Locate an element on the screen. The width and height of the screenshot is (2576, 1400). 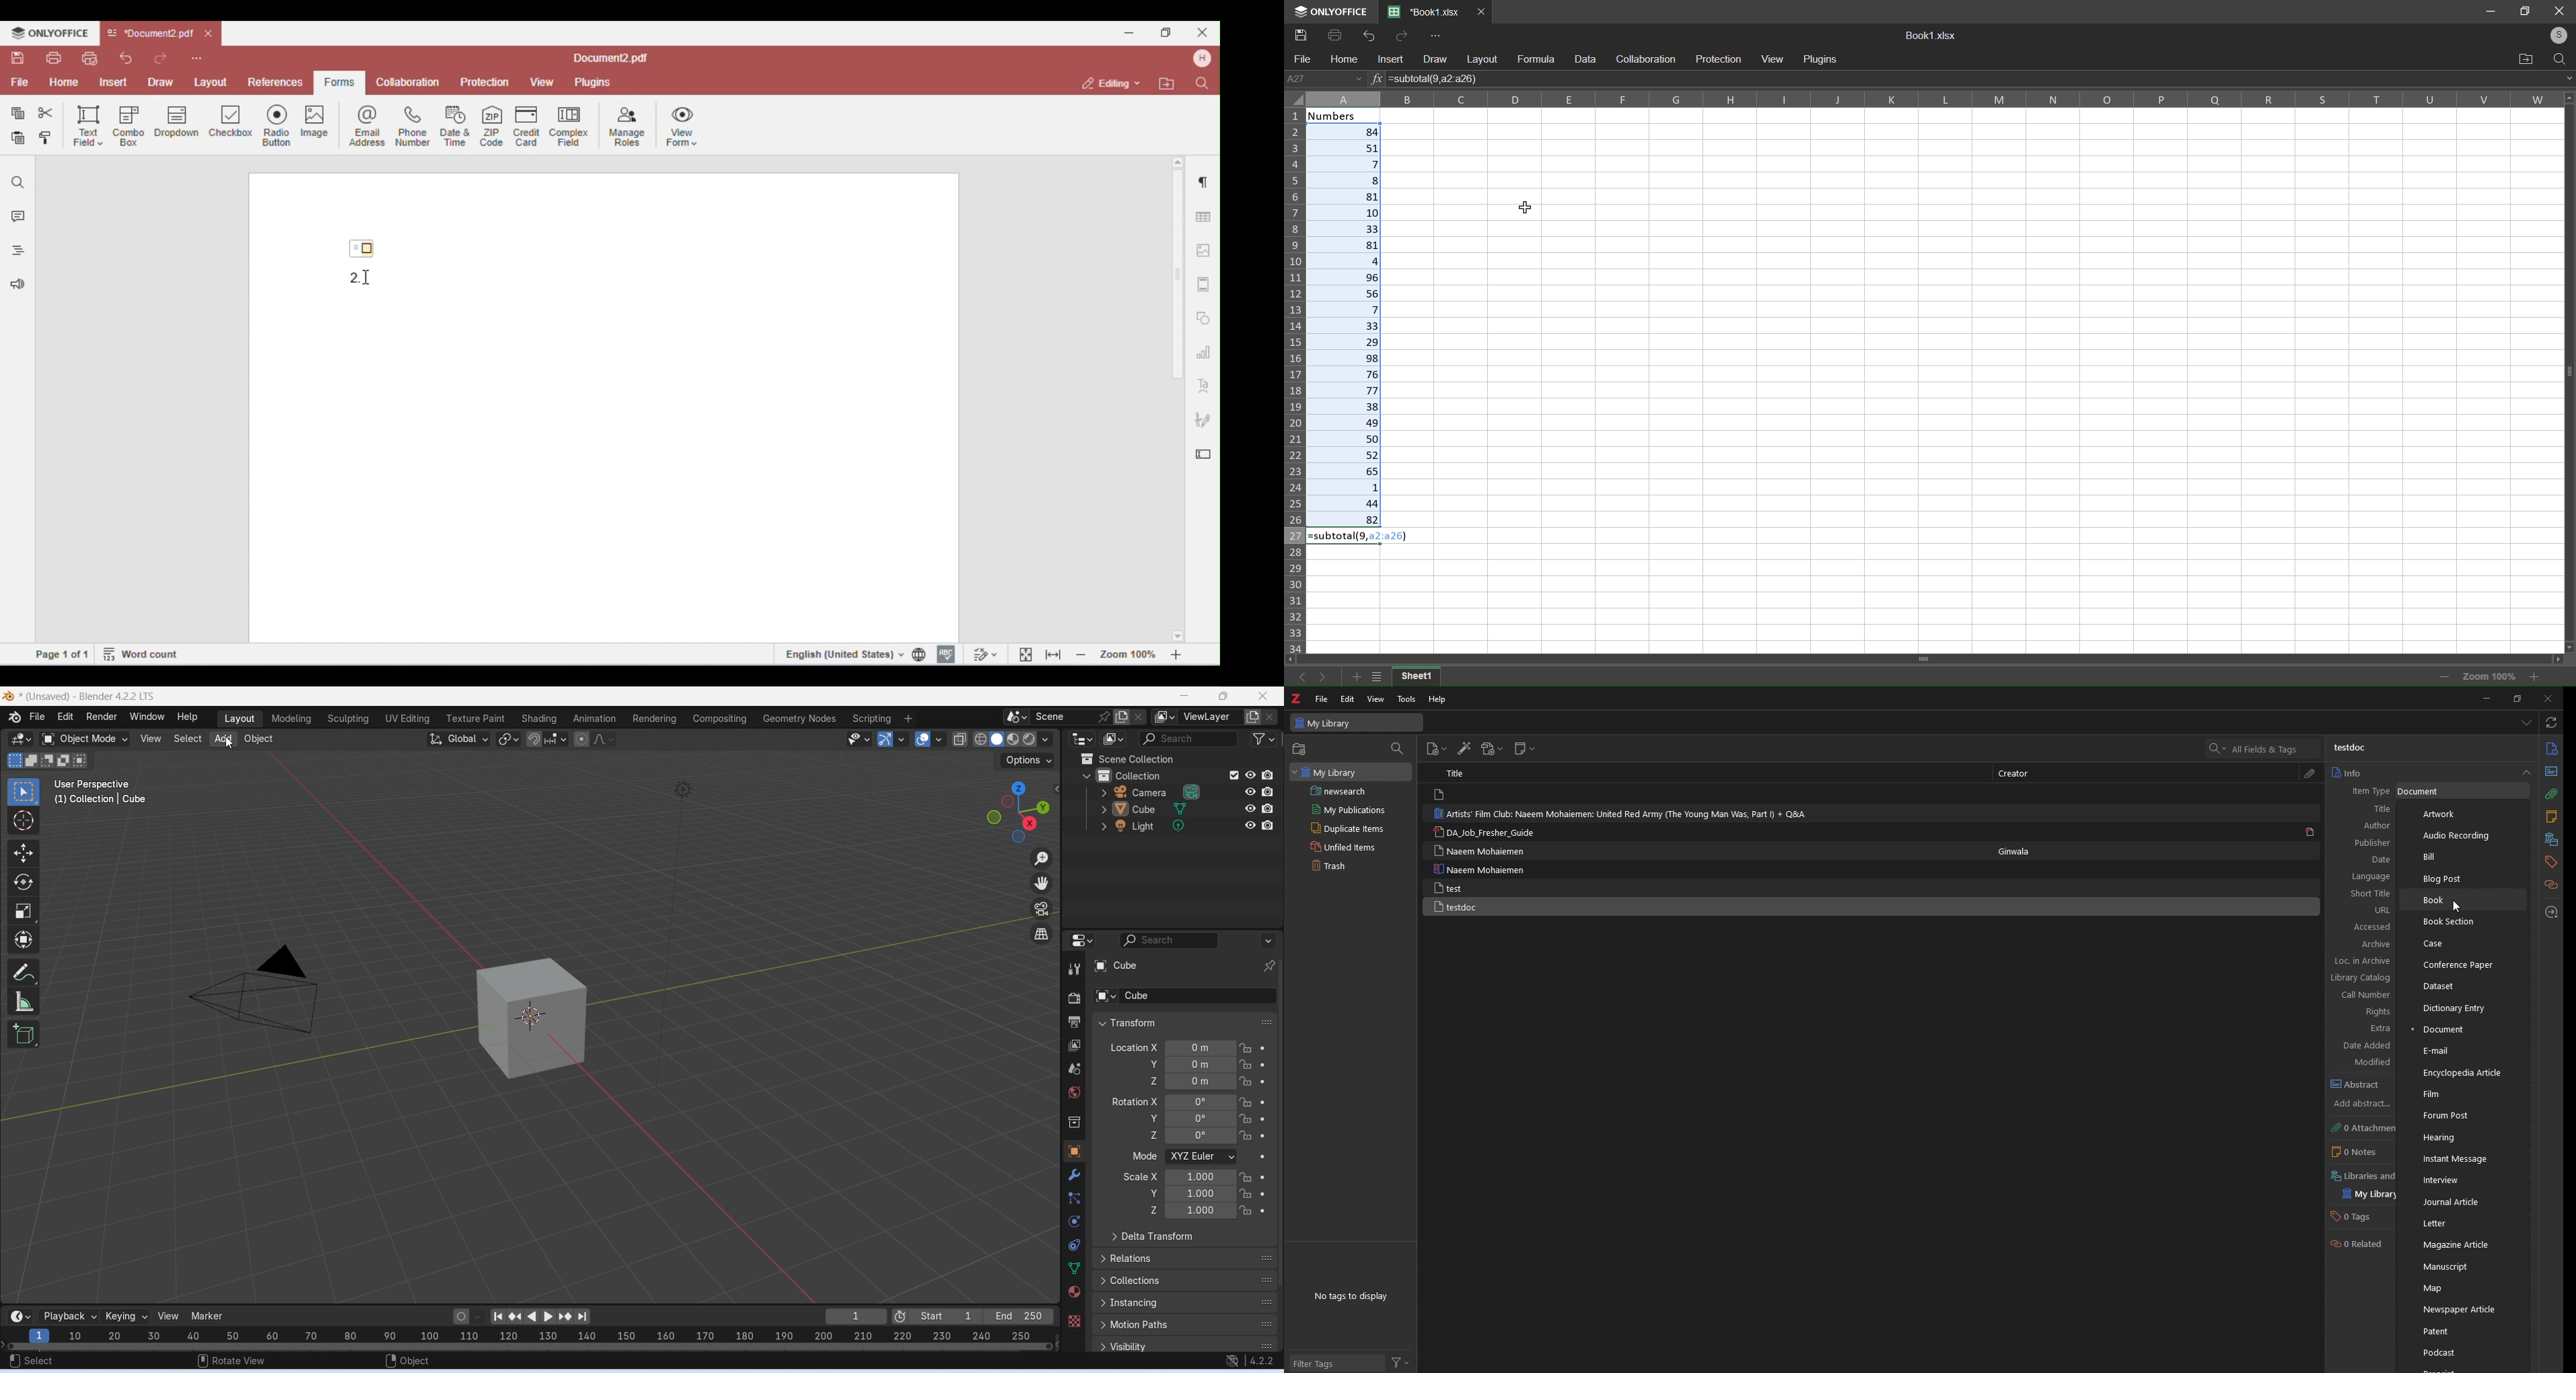
data is located at coordinates (1587, 59).